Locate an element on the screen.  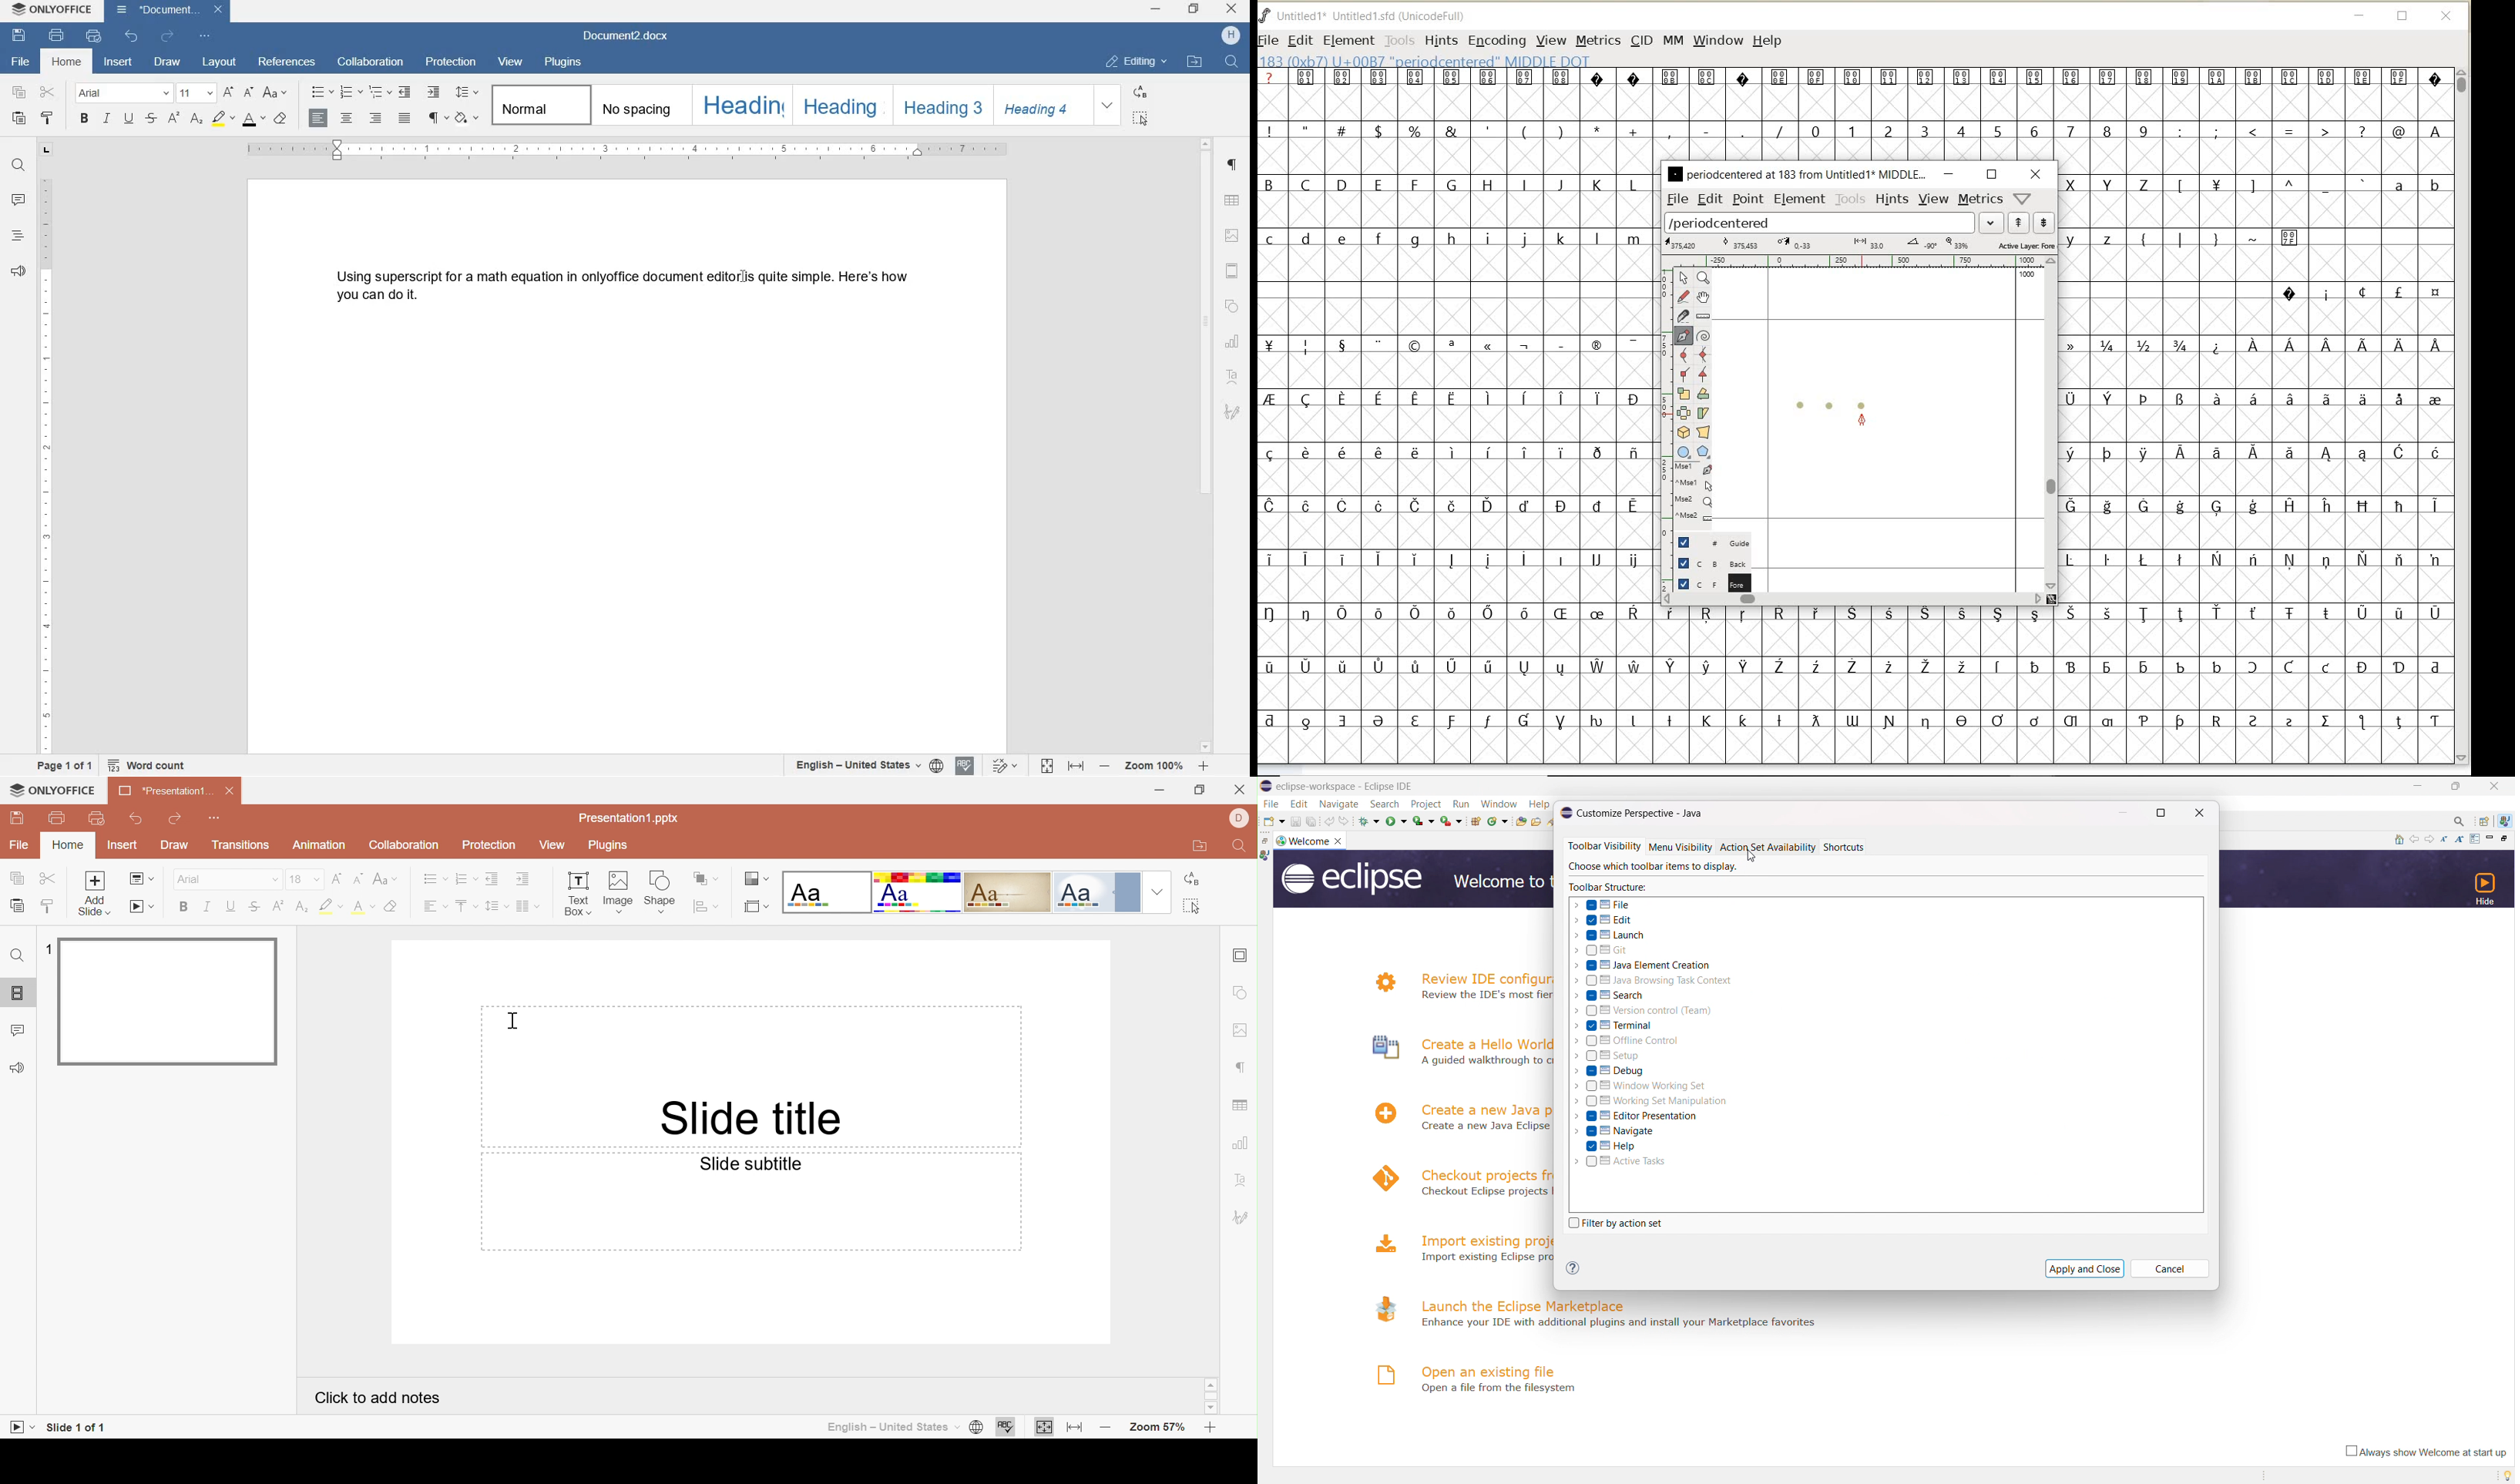
Underline is located at coordinates (231, 907).